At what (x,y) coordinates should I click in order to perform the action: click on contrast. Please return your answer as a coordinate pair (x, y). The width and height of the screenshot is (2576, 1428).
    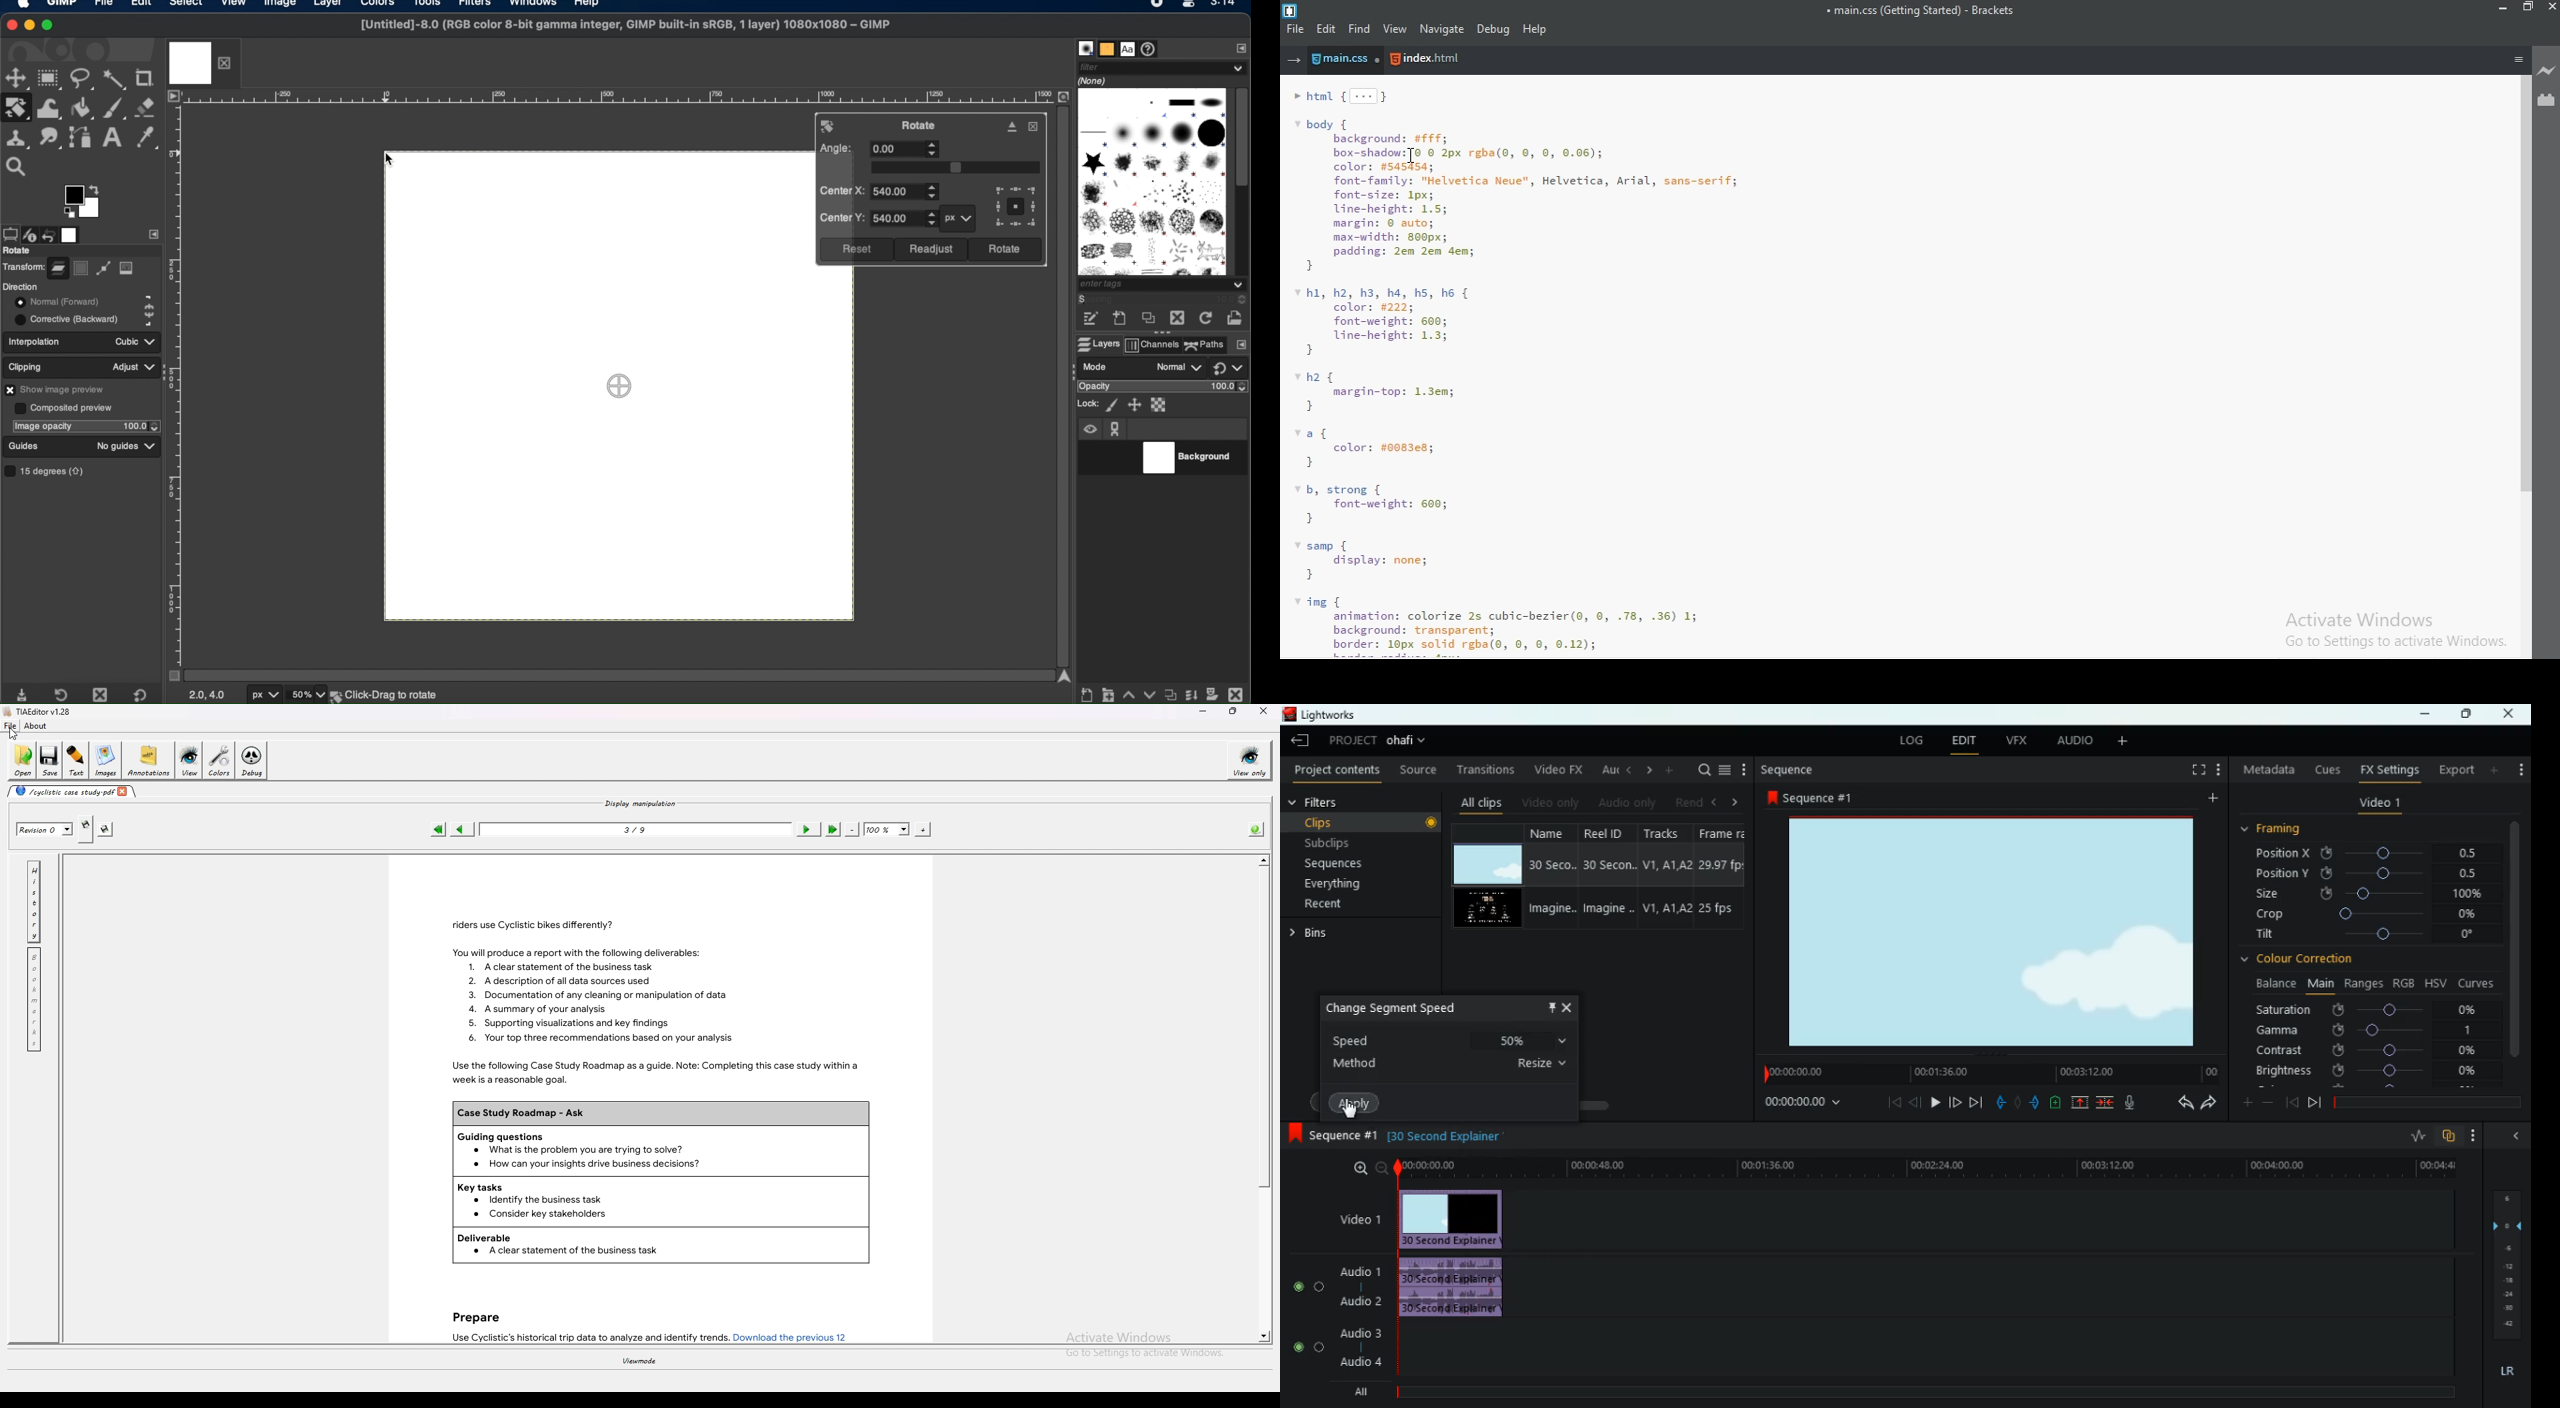
    Looking at the image, I should click on (2365, 1051).